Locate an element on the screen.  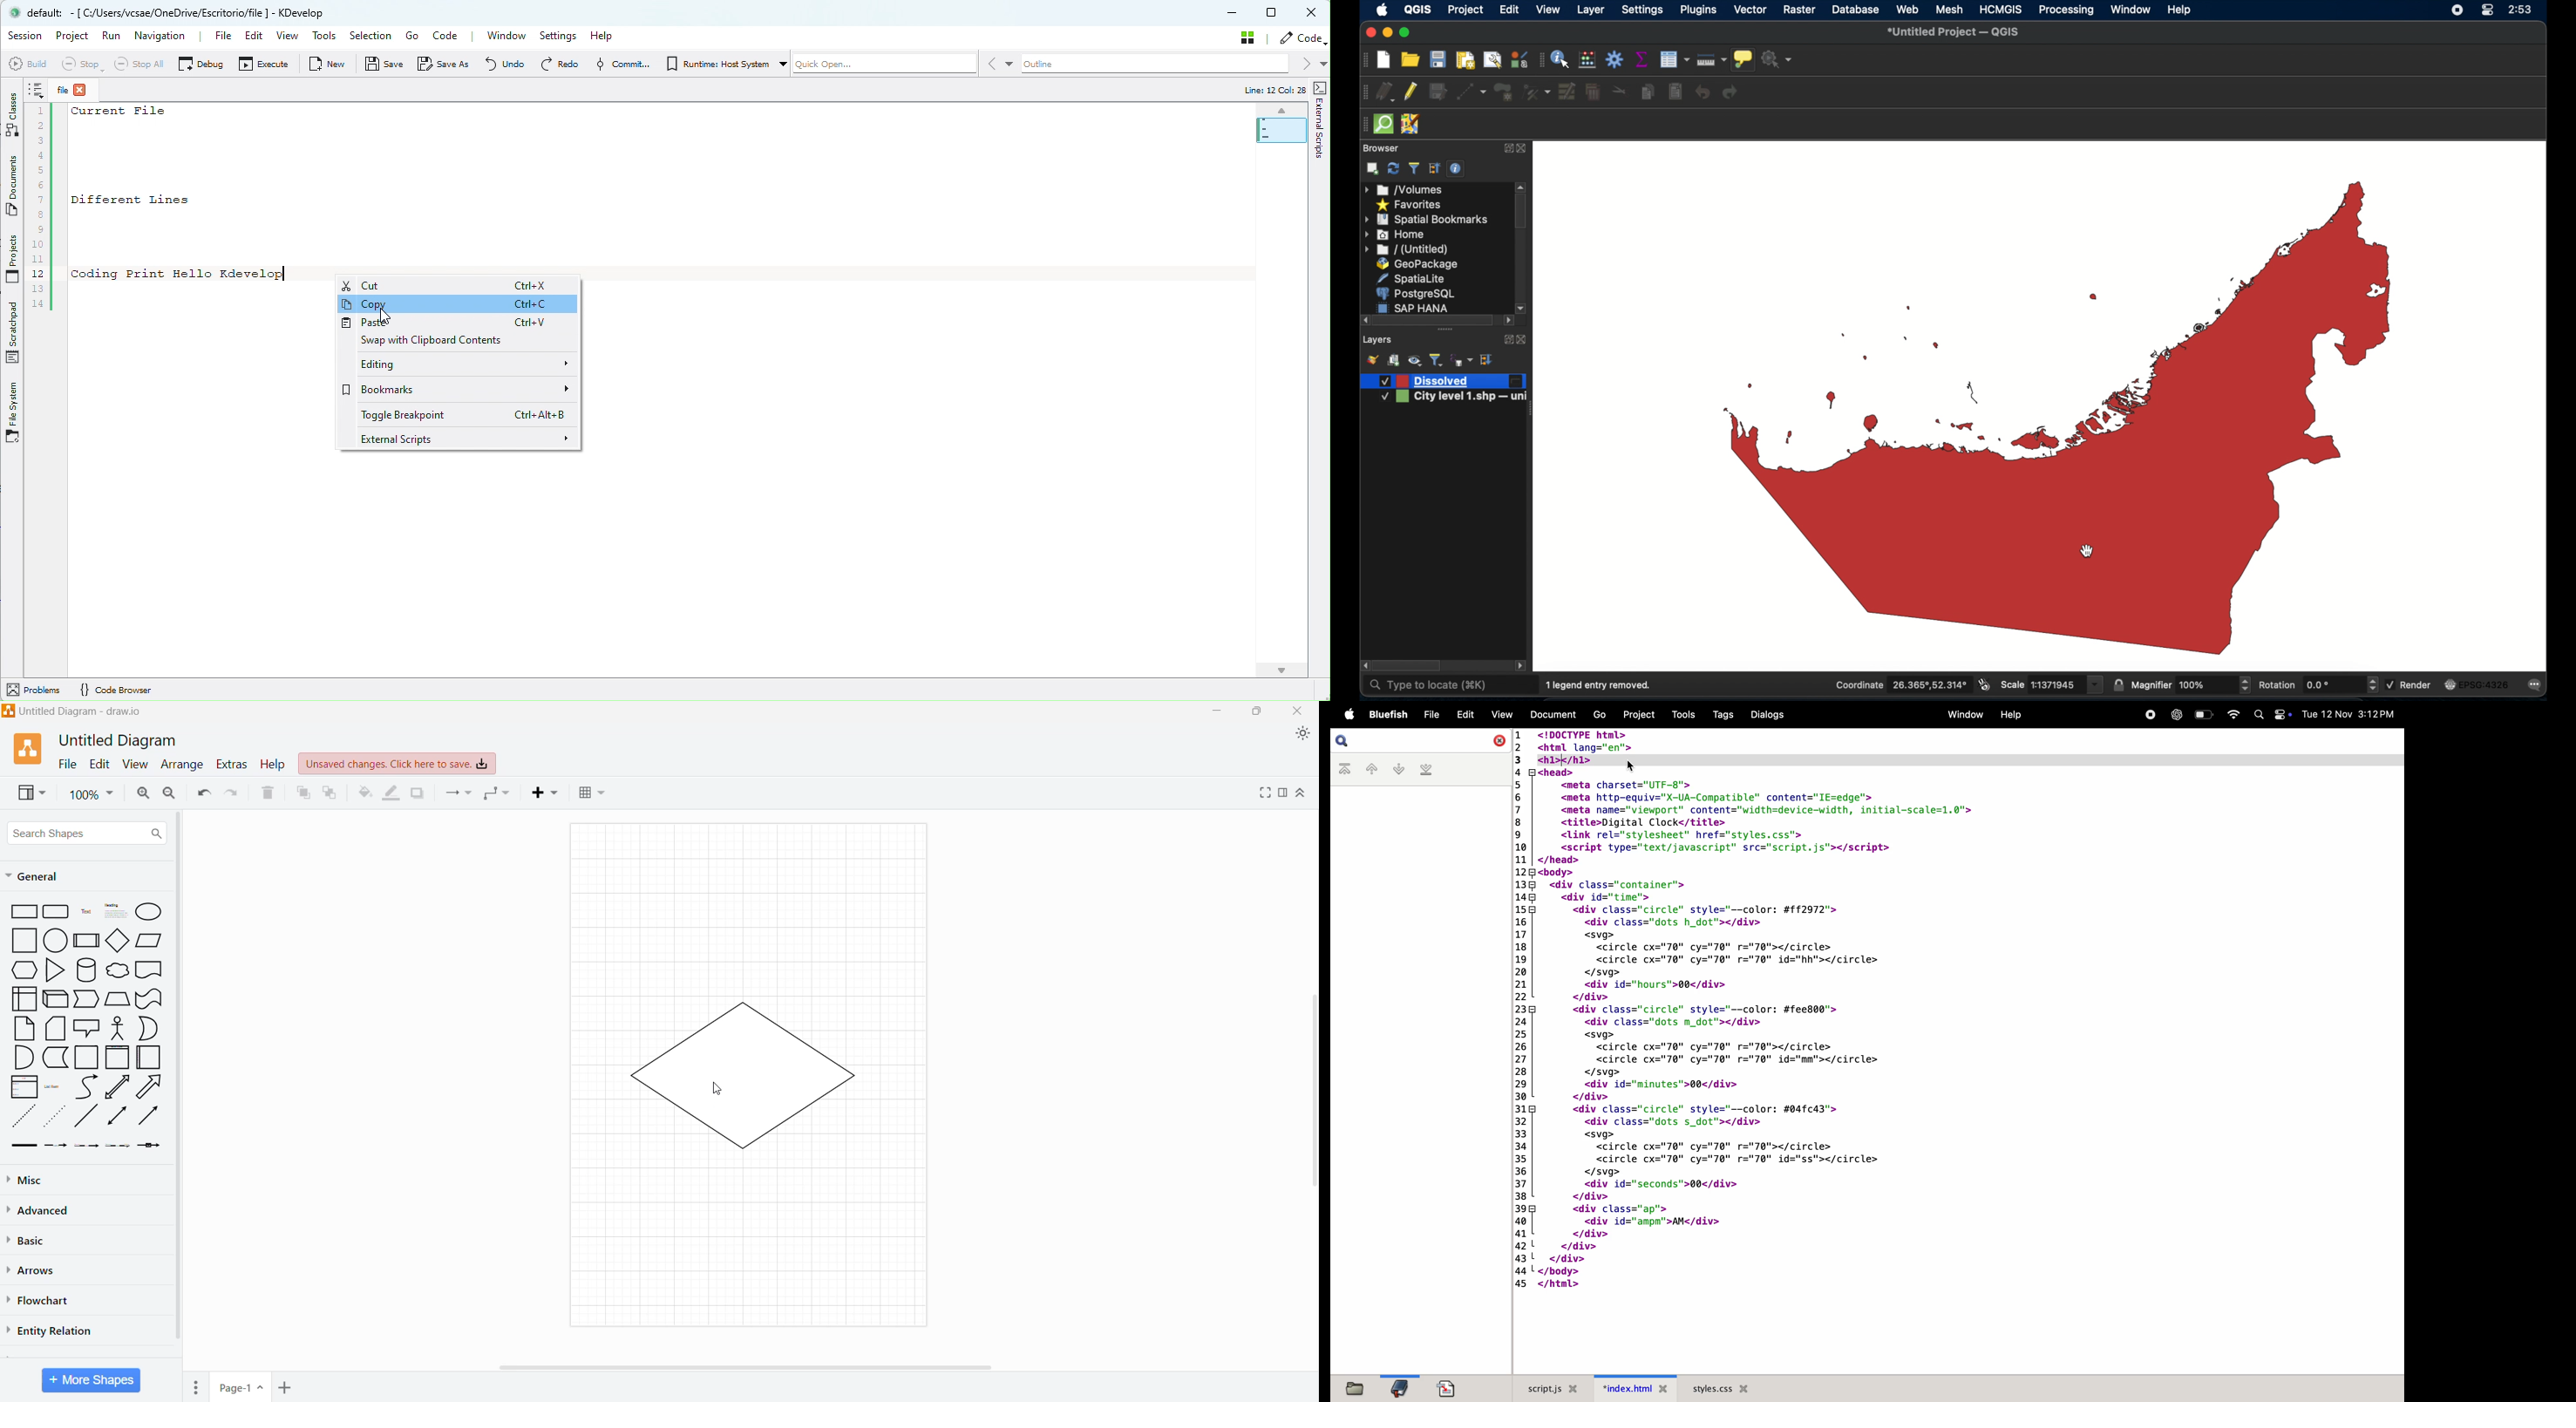
Parallelogram is located at coordinates (150, 940).